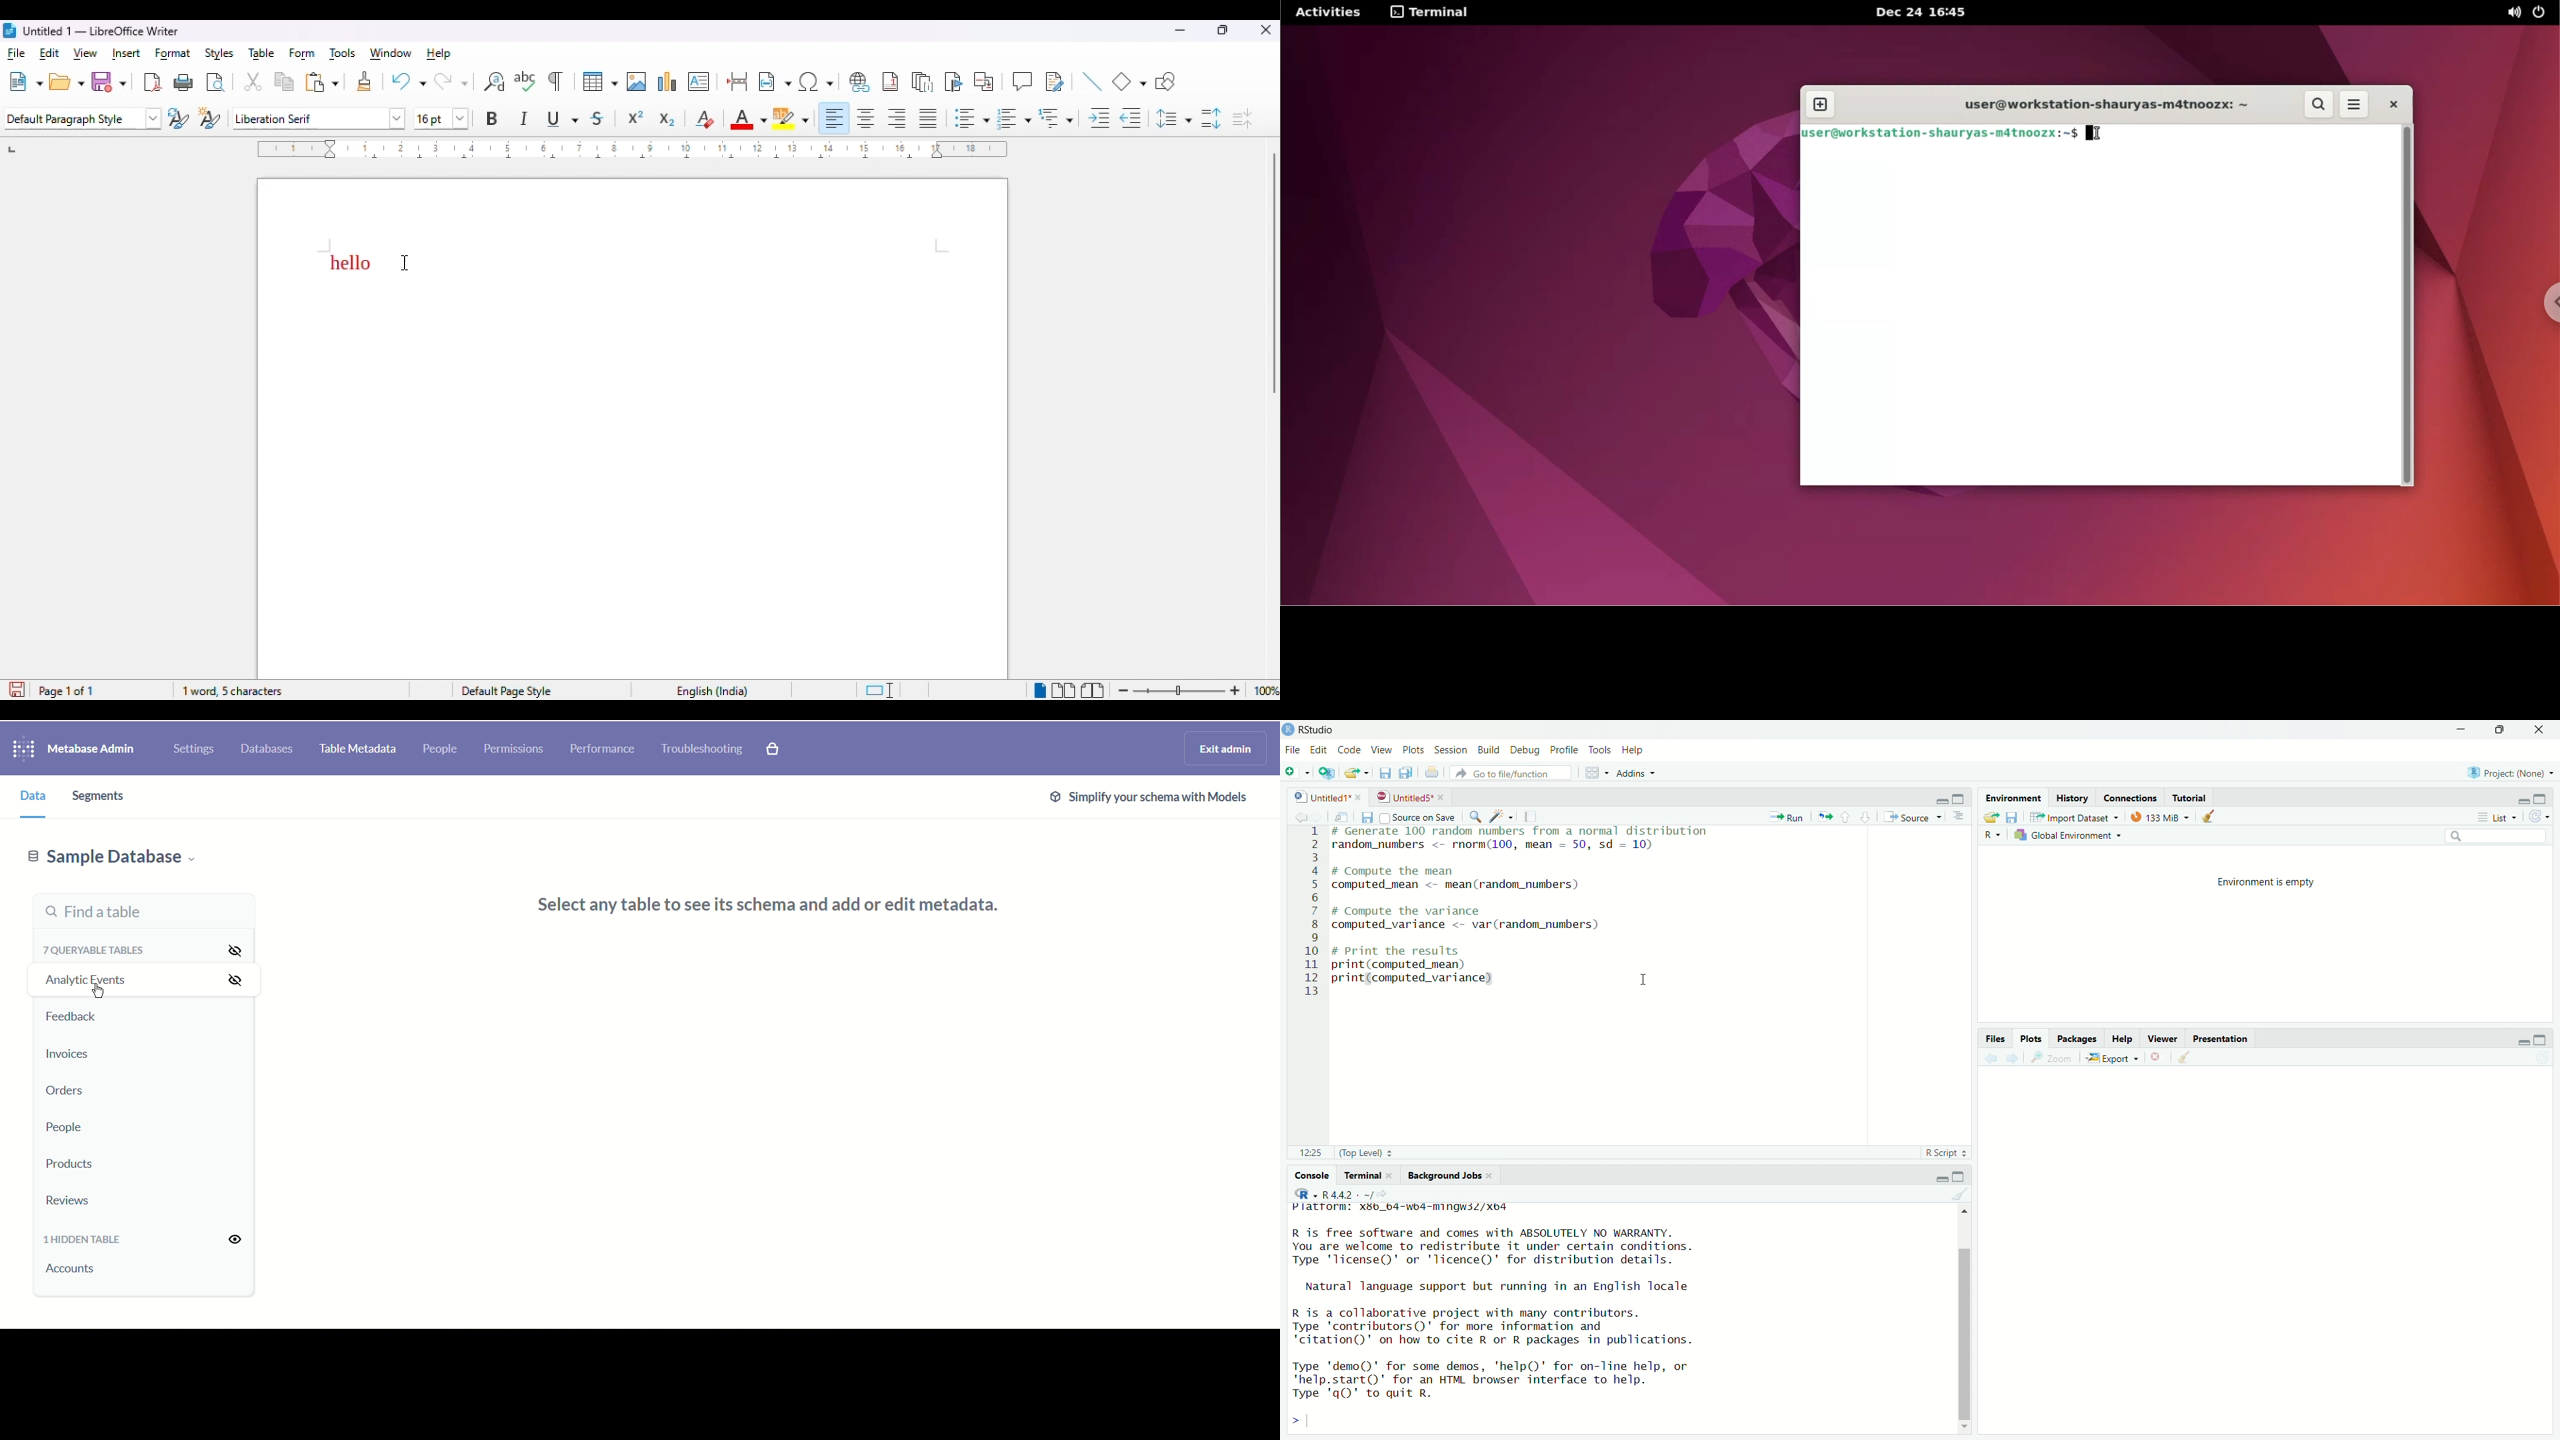  What do you see at coordinates (858, 82) in the screenshot?
I see `insert hyperlink` at bounding box center [858, 82].